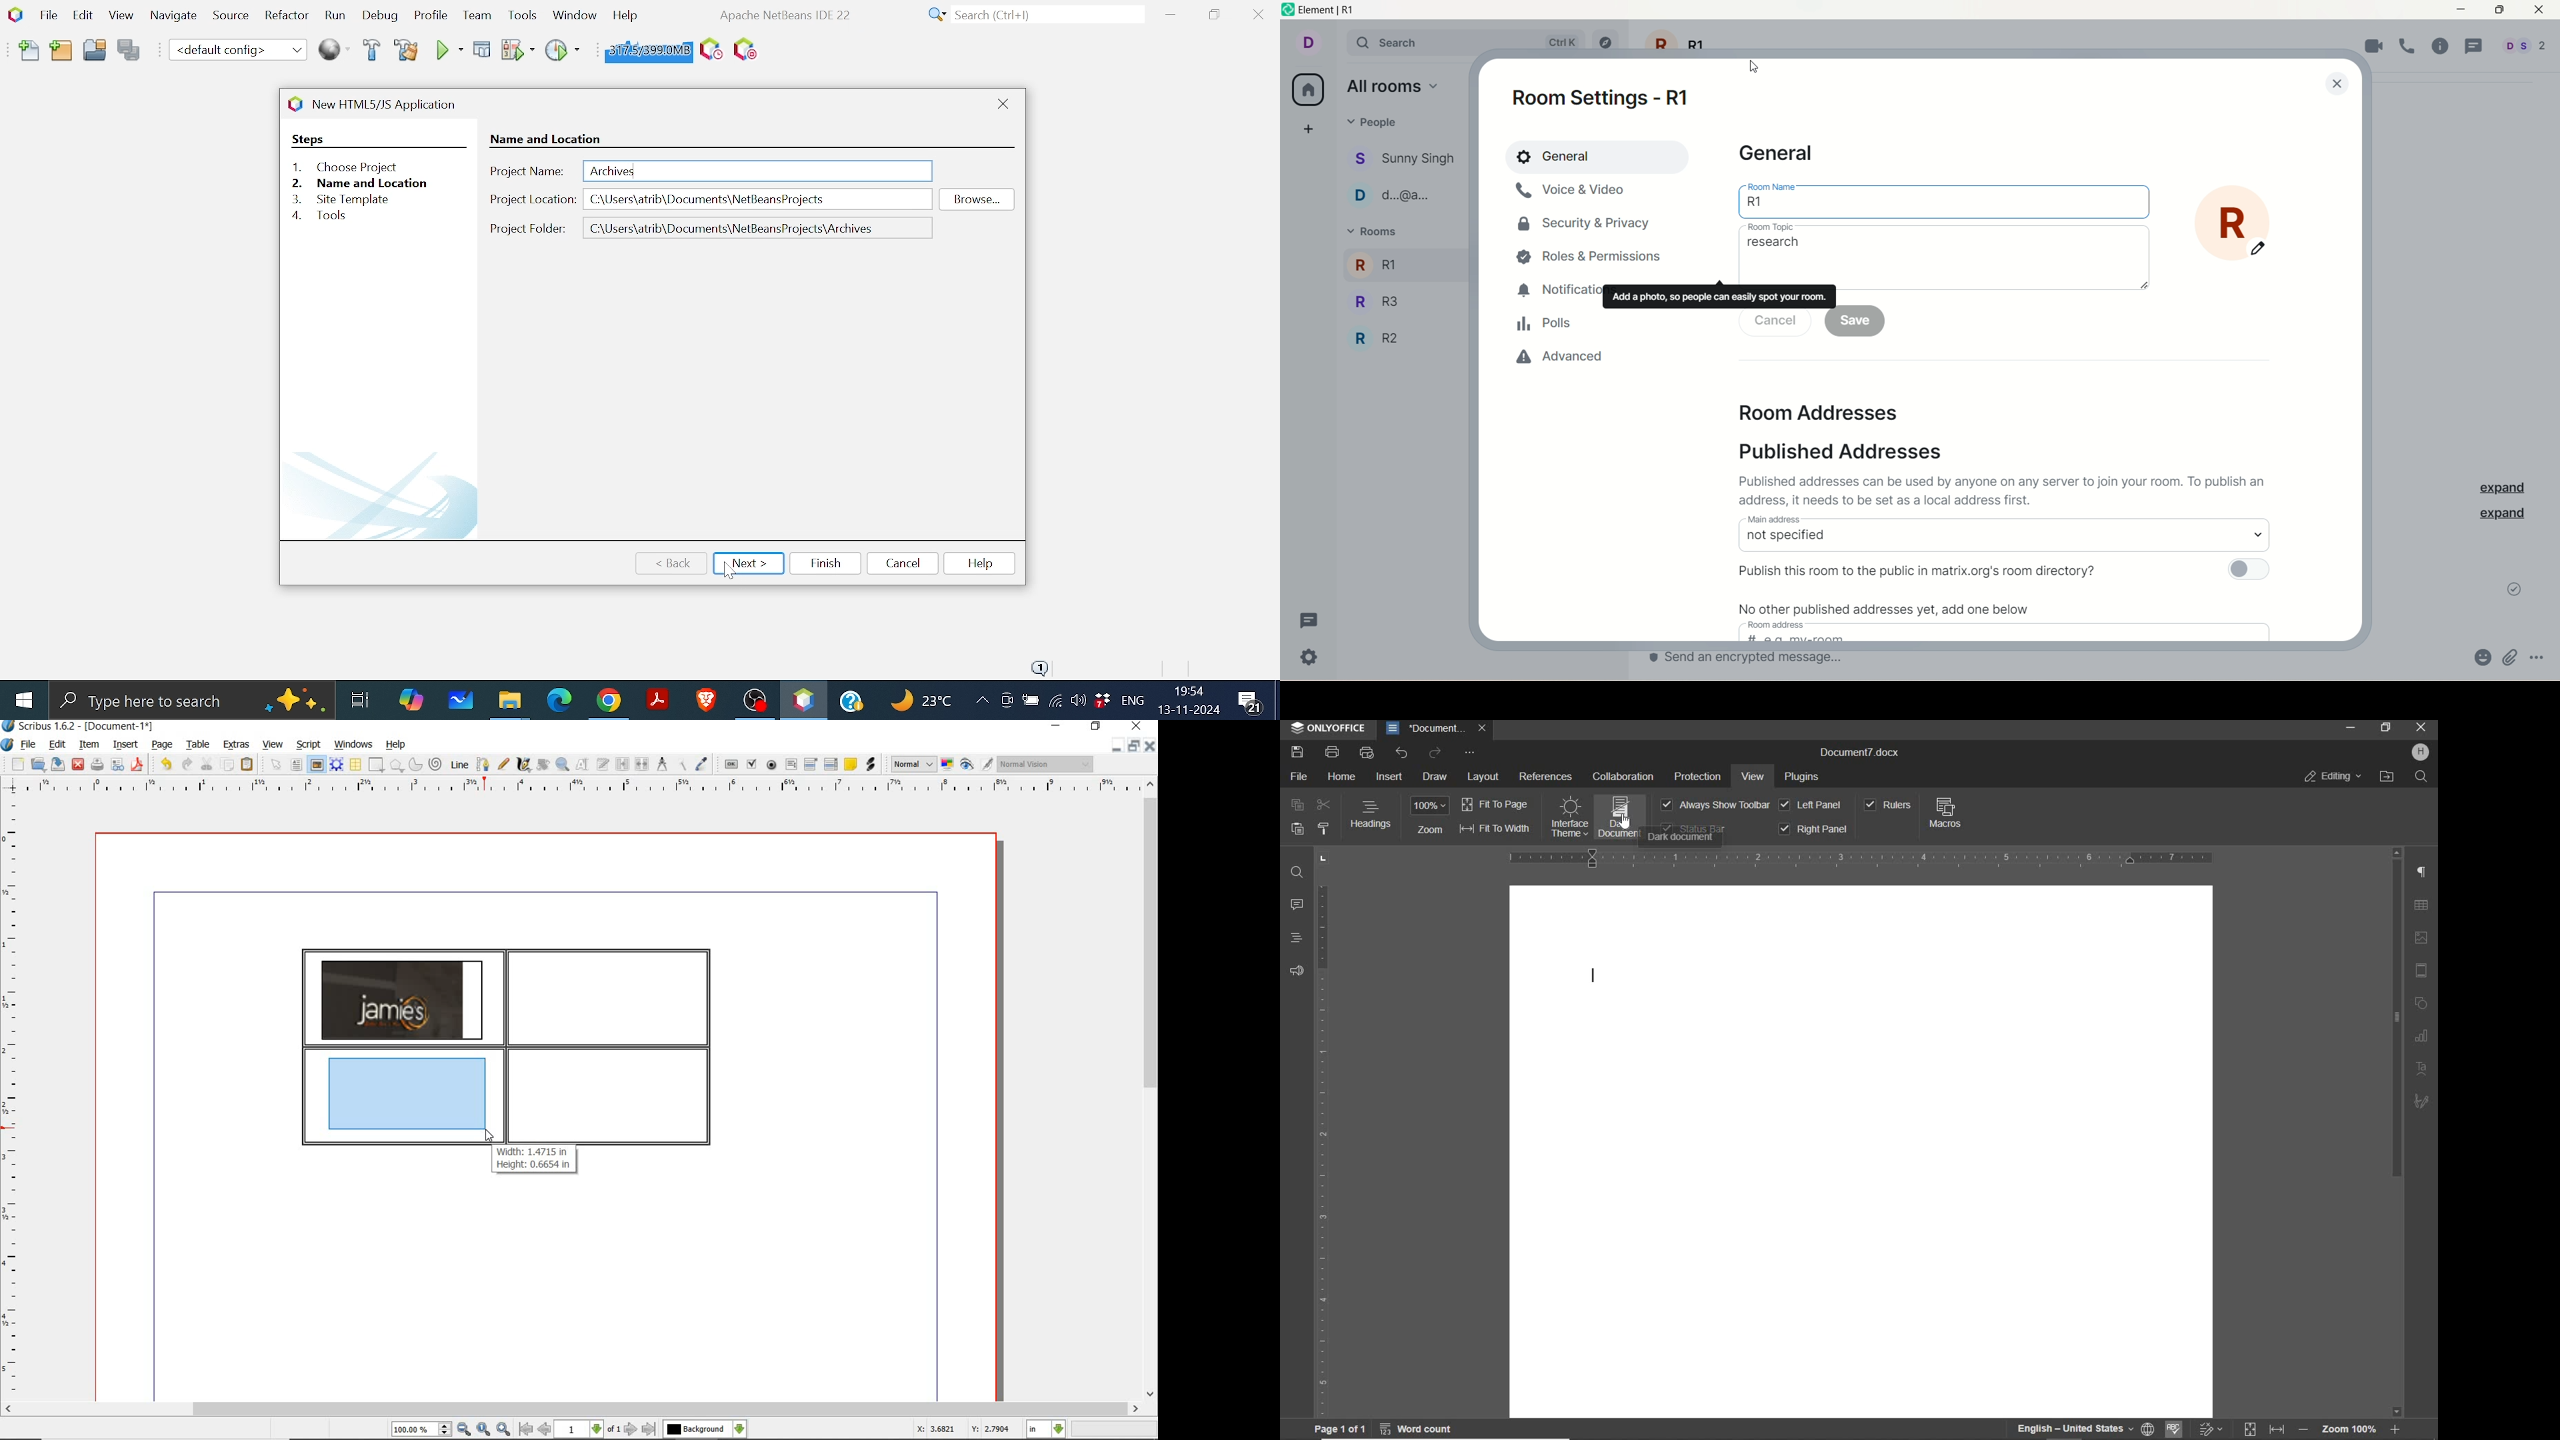  Describe the element at coordinates (586, 786) in the screenshot. I see `ruler` at that location.